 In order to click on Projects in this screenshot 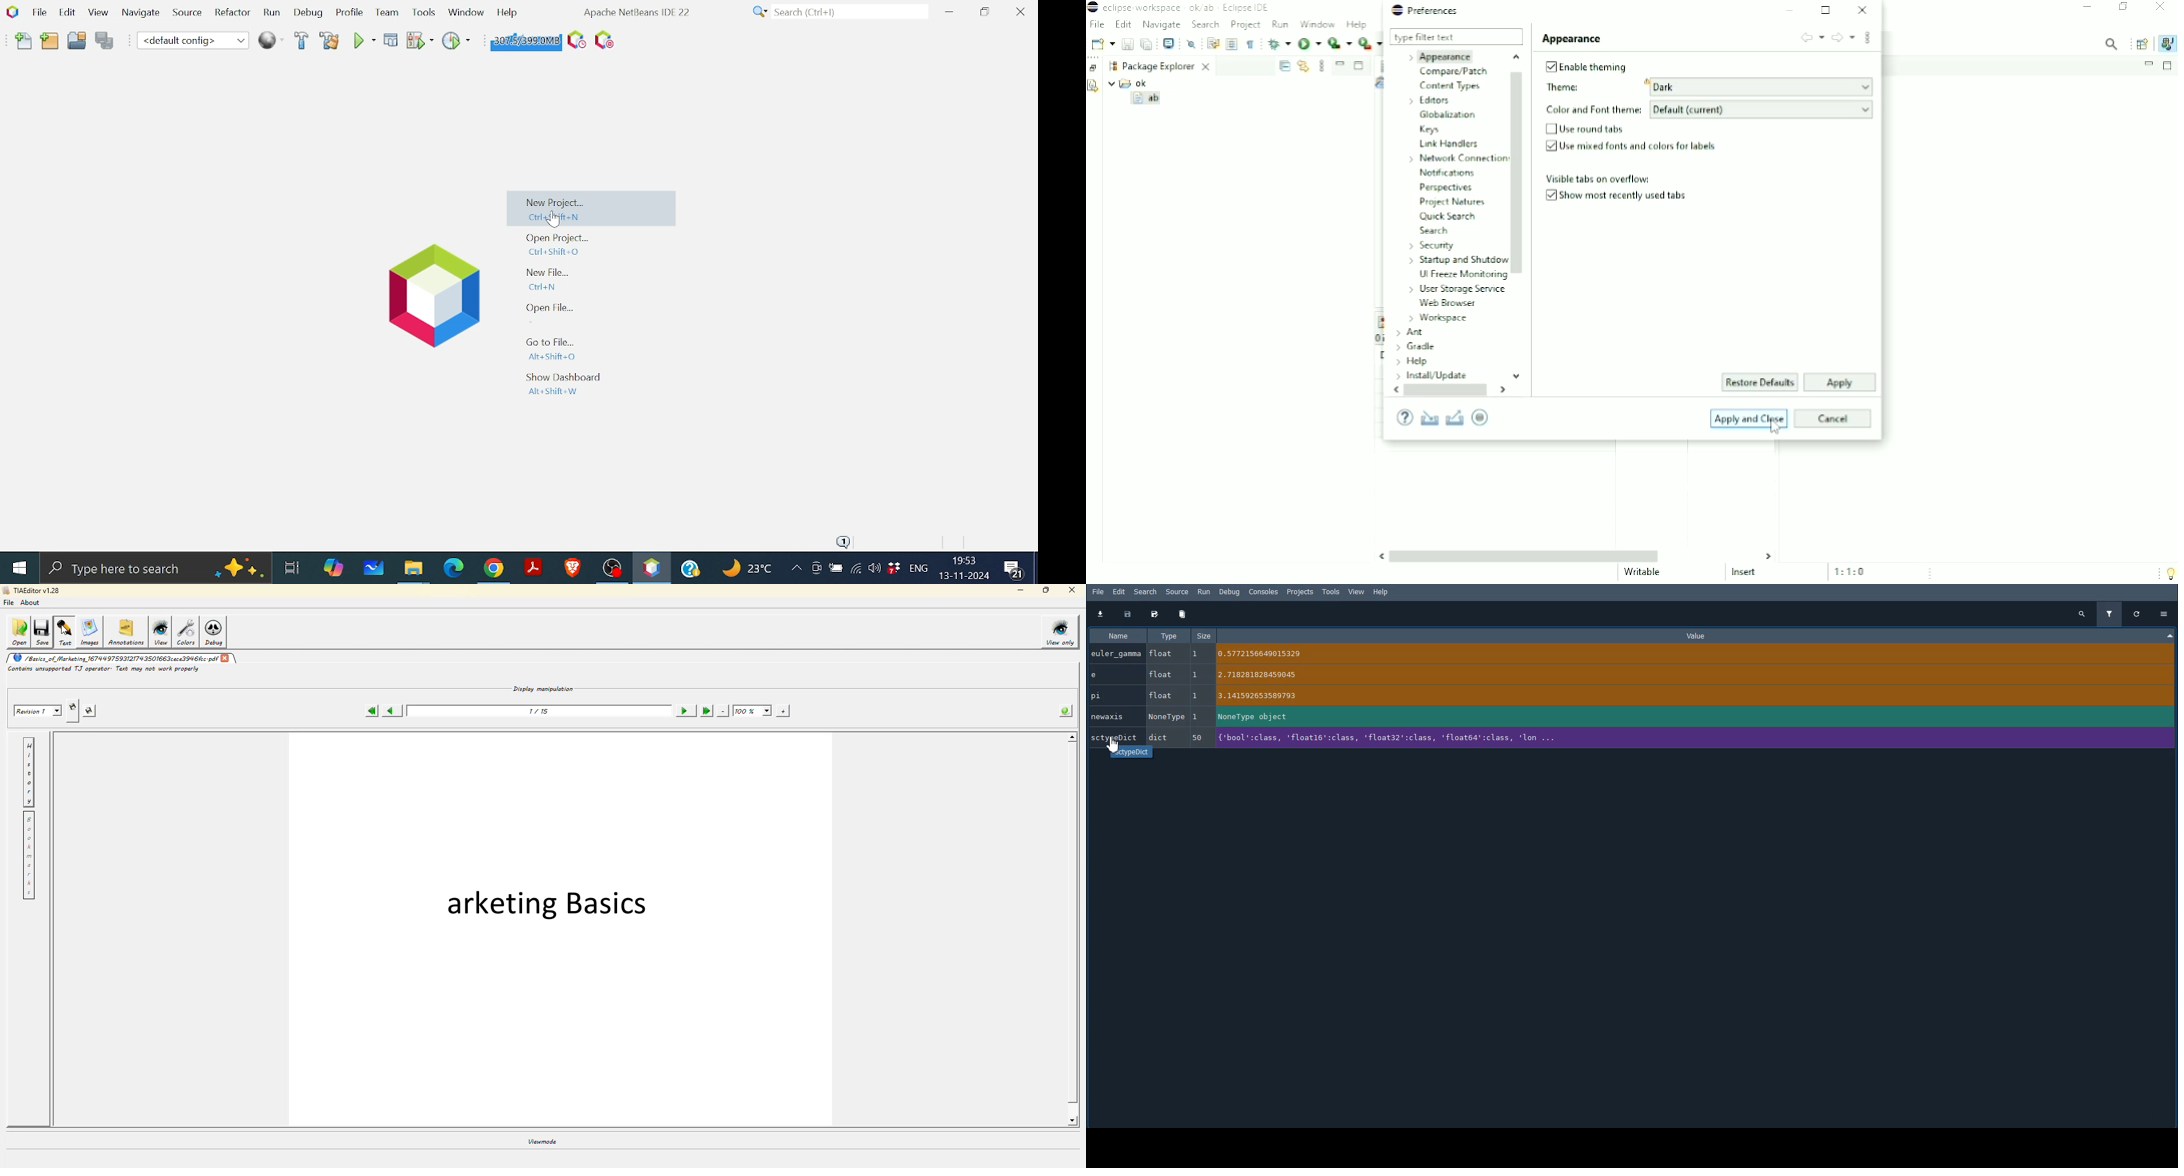, I will do `click(1299, 592)`.